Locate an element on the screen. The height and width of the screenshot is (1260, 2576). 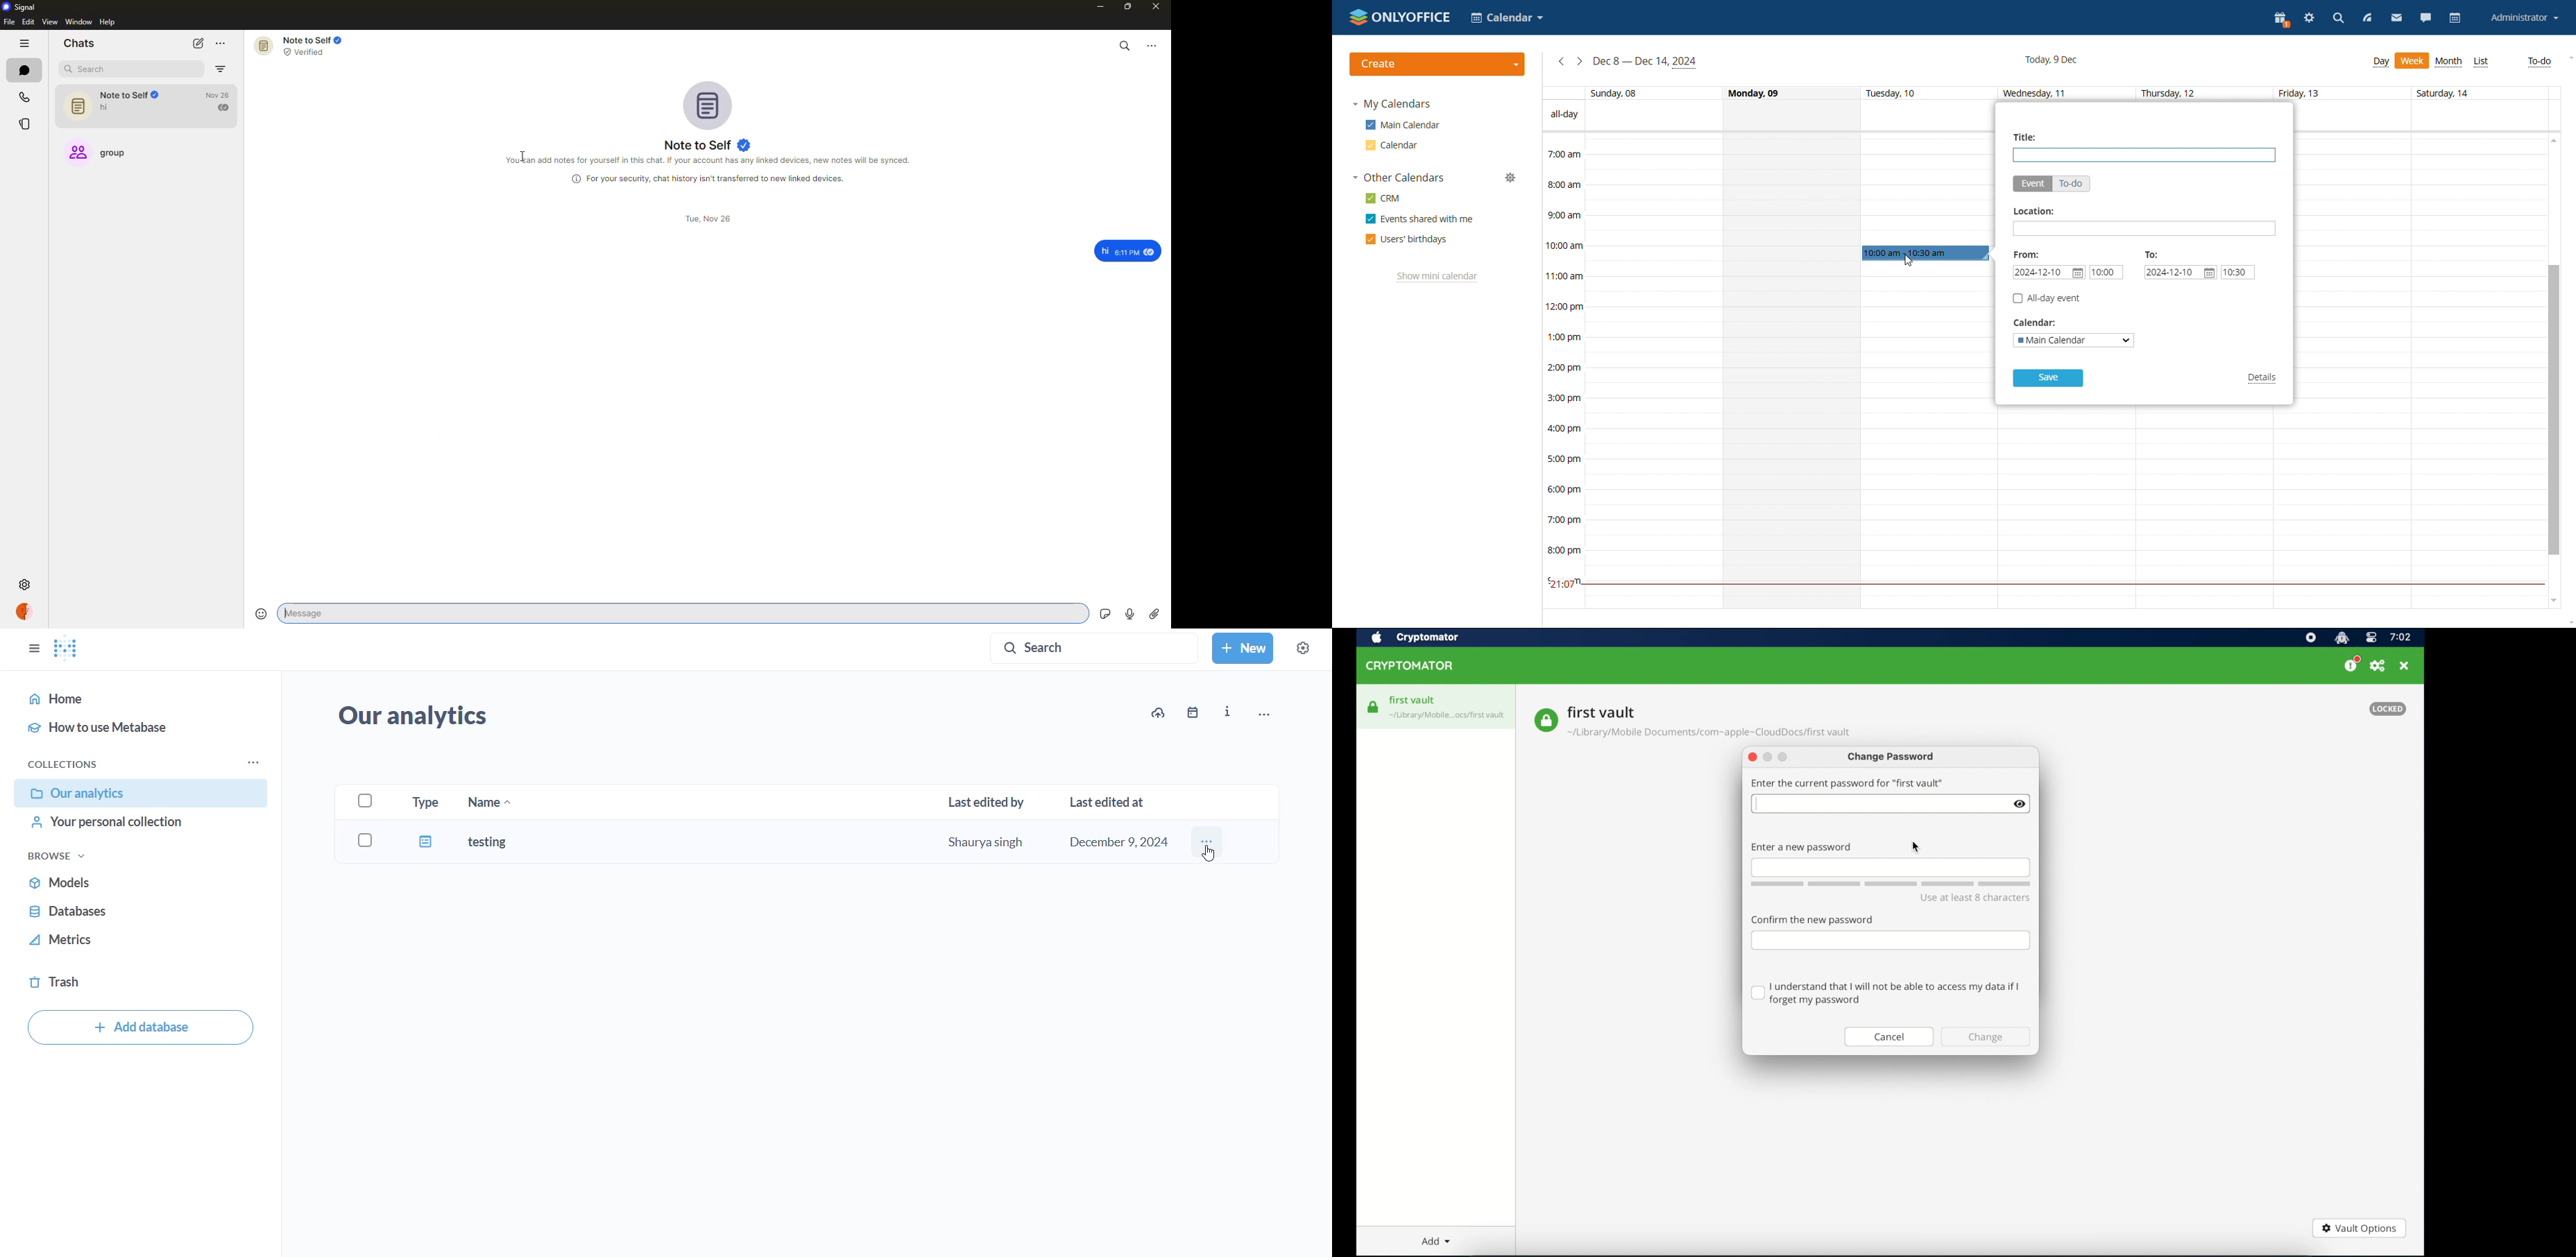
search button is located at coordinates (1095, 649).